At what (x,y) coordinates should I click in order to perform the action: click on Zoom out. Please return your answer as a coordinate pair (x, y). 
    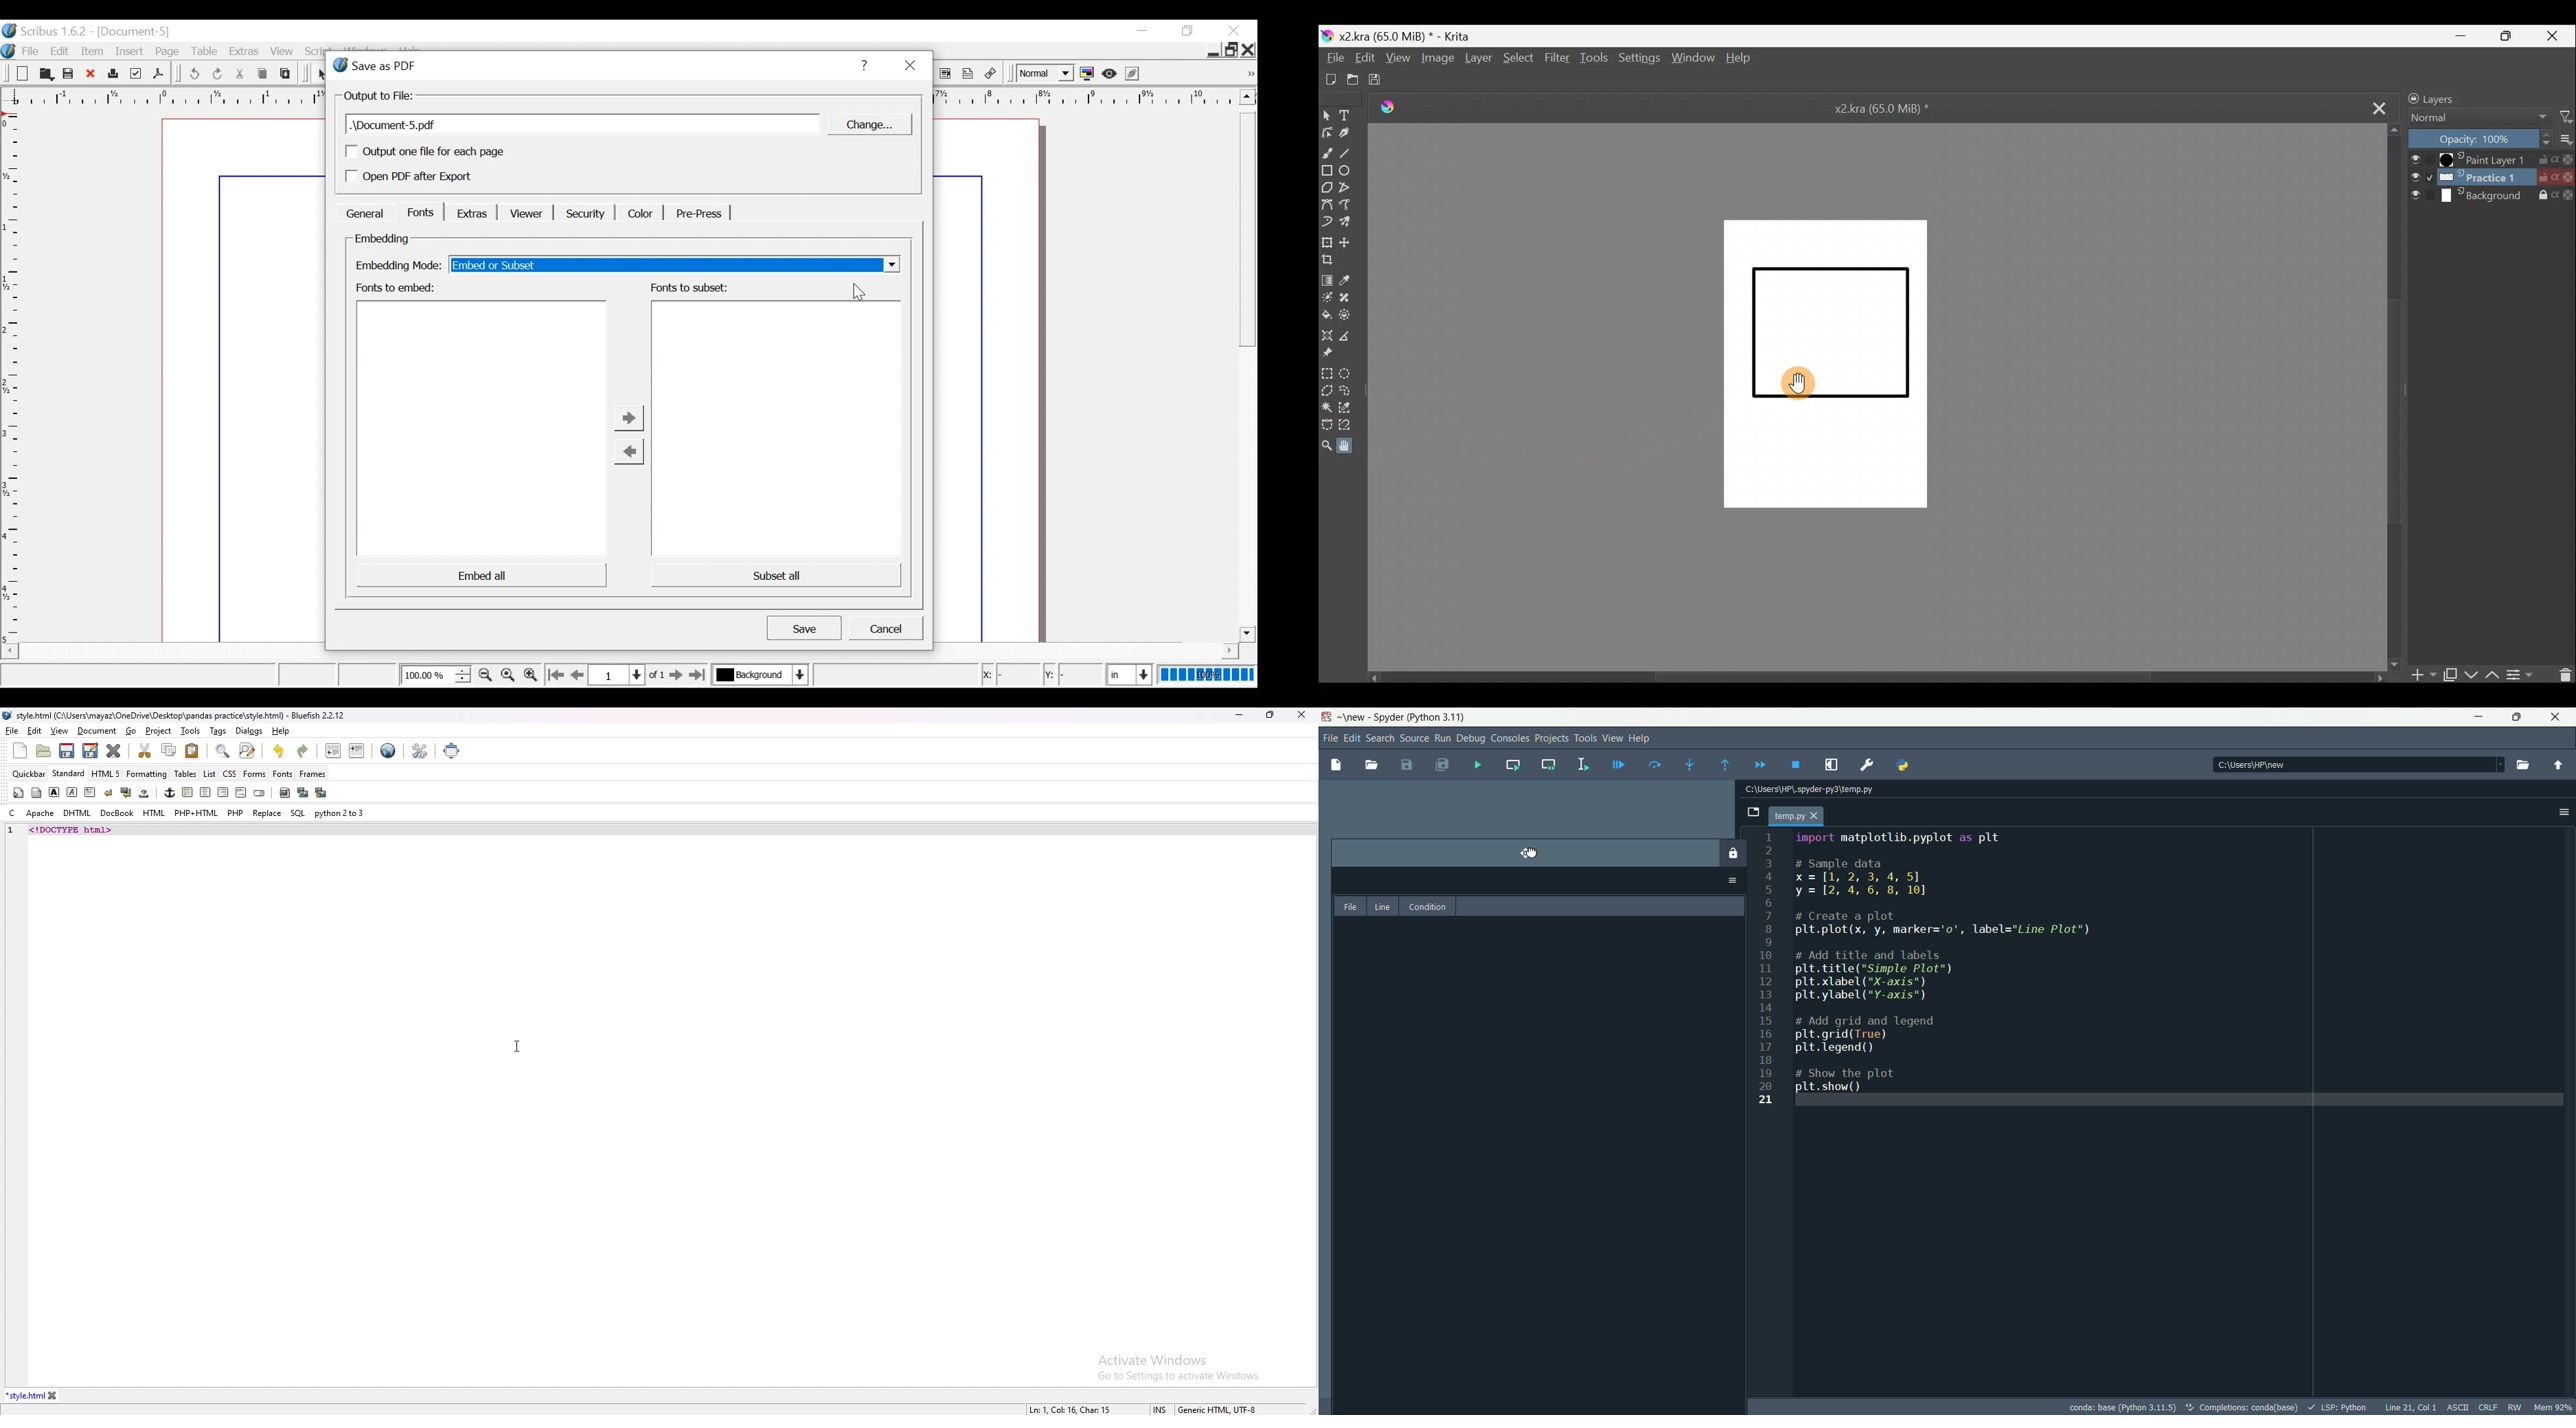
    Looking at the image, I should click on (485, 675).